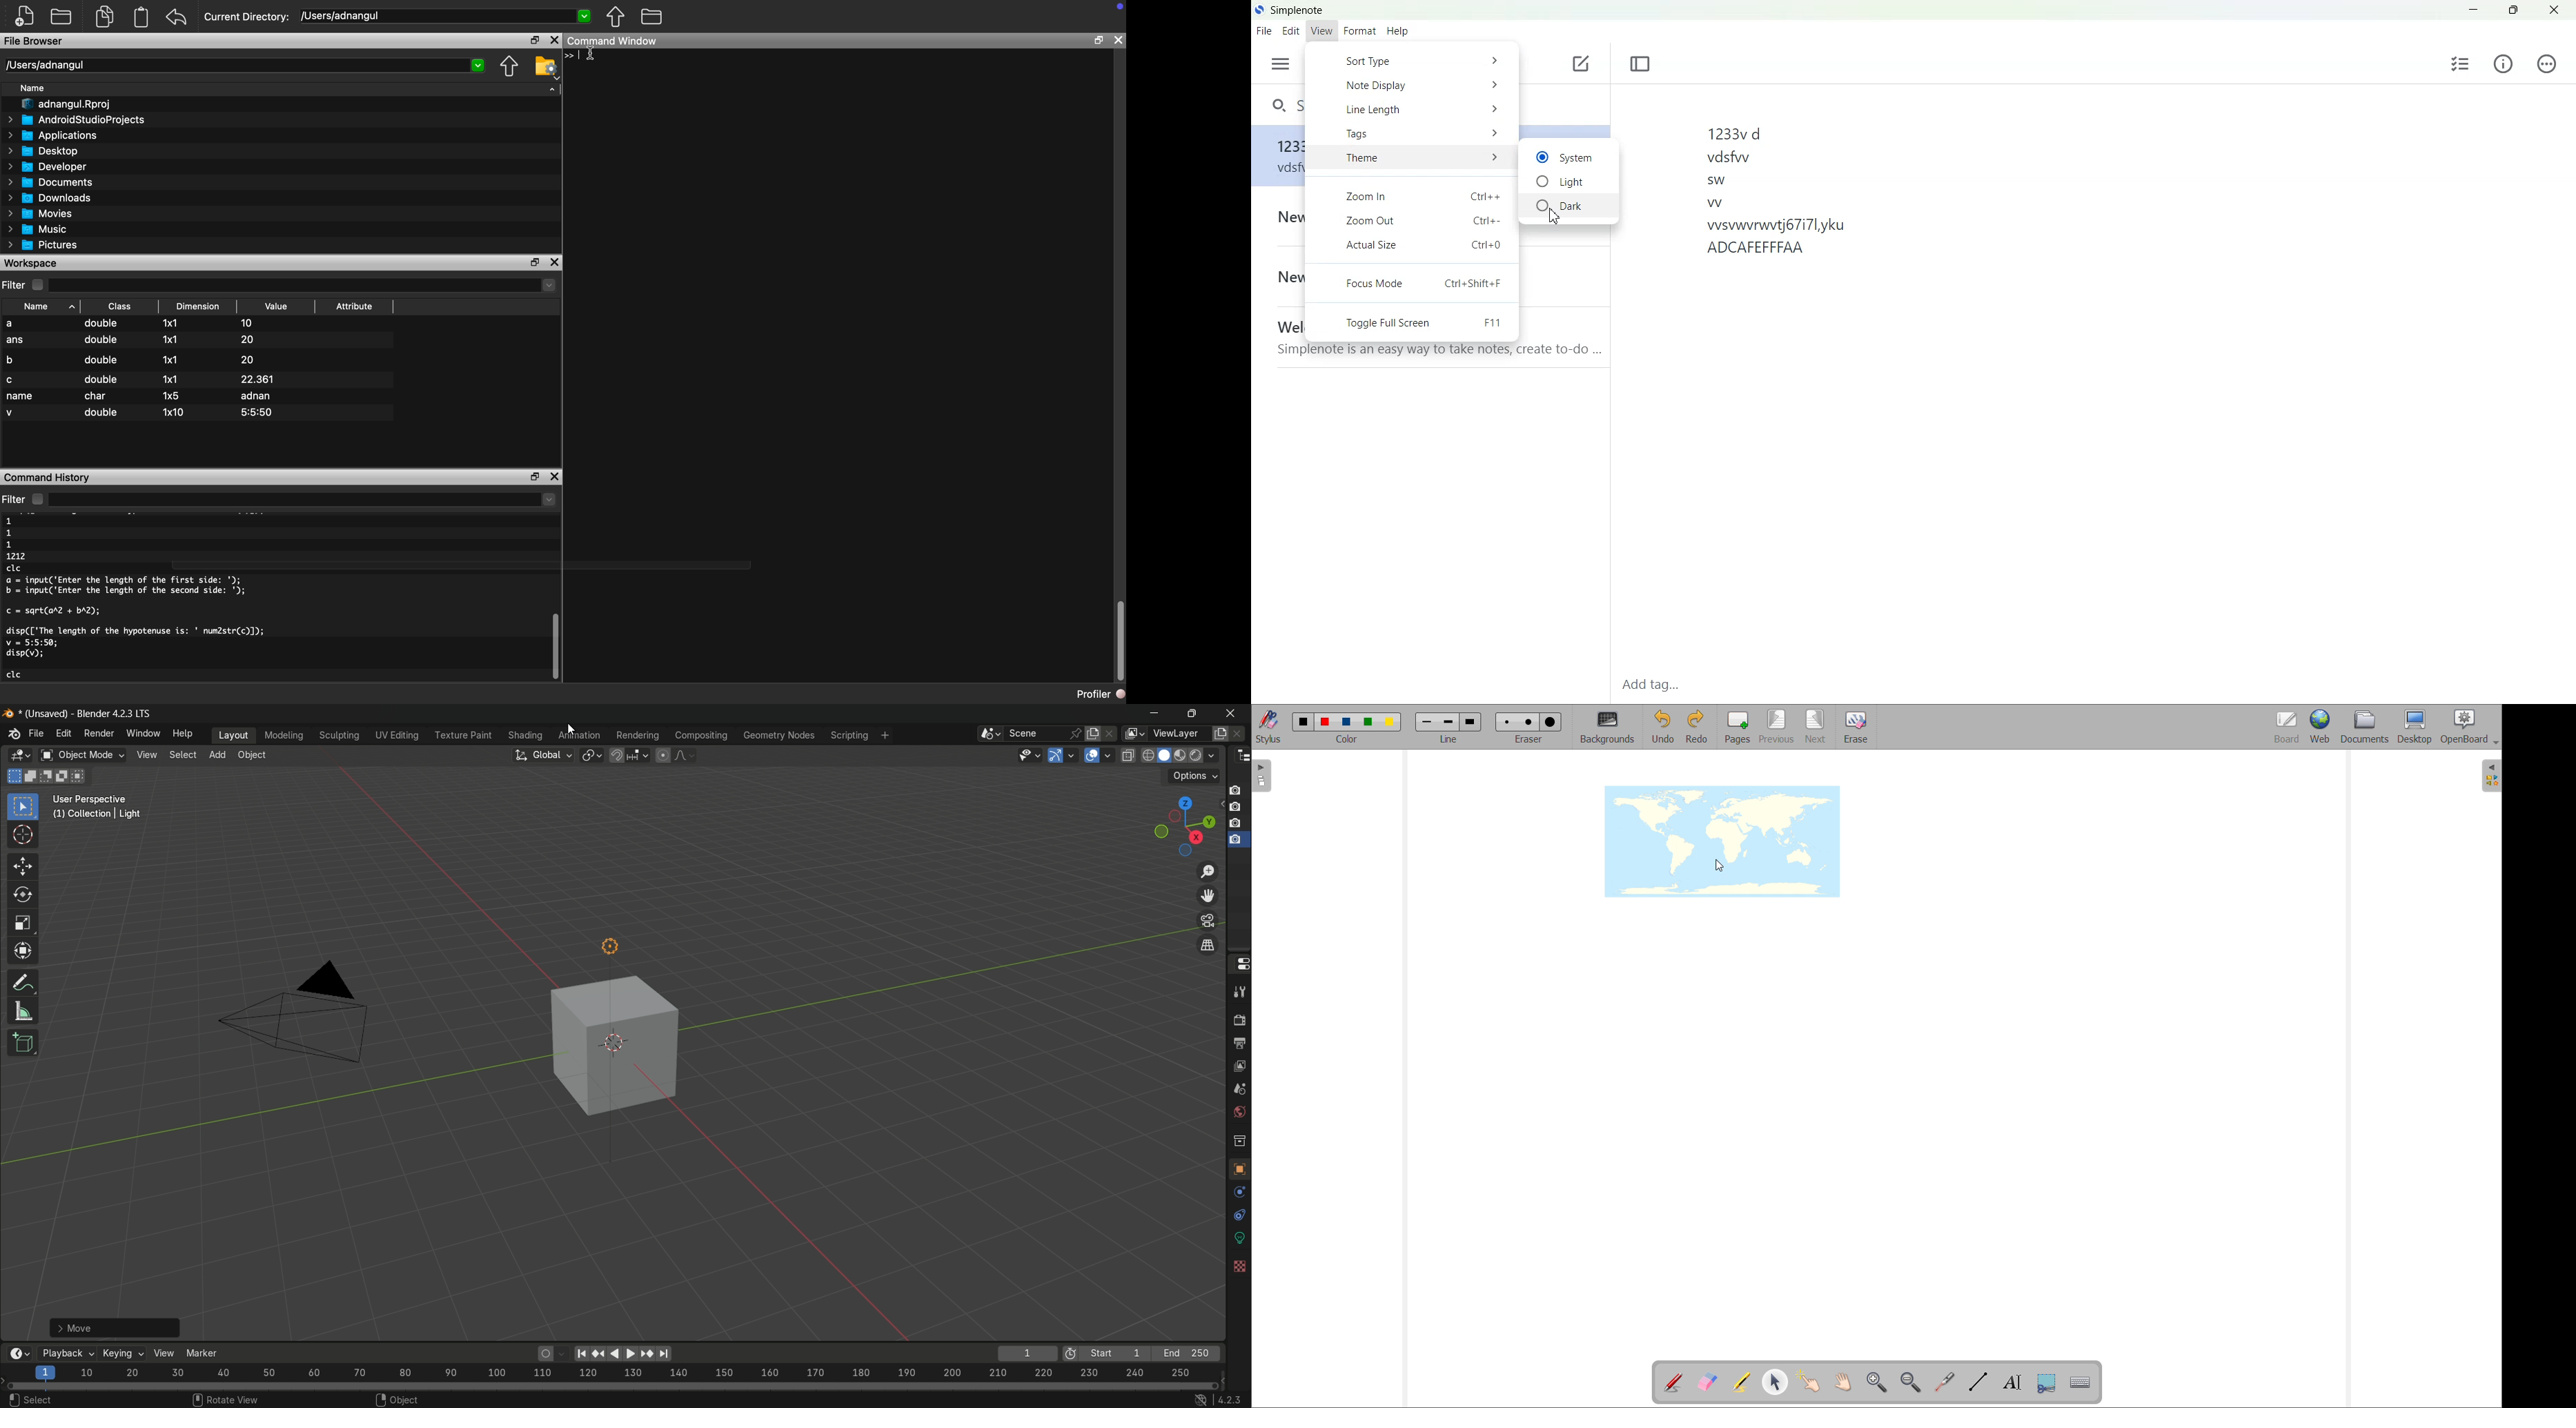 The width and height of the screenshot is (2576, 1428). I want to click on view layer, so click(1240, 1065).